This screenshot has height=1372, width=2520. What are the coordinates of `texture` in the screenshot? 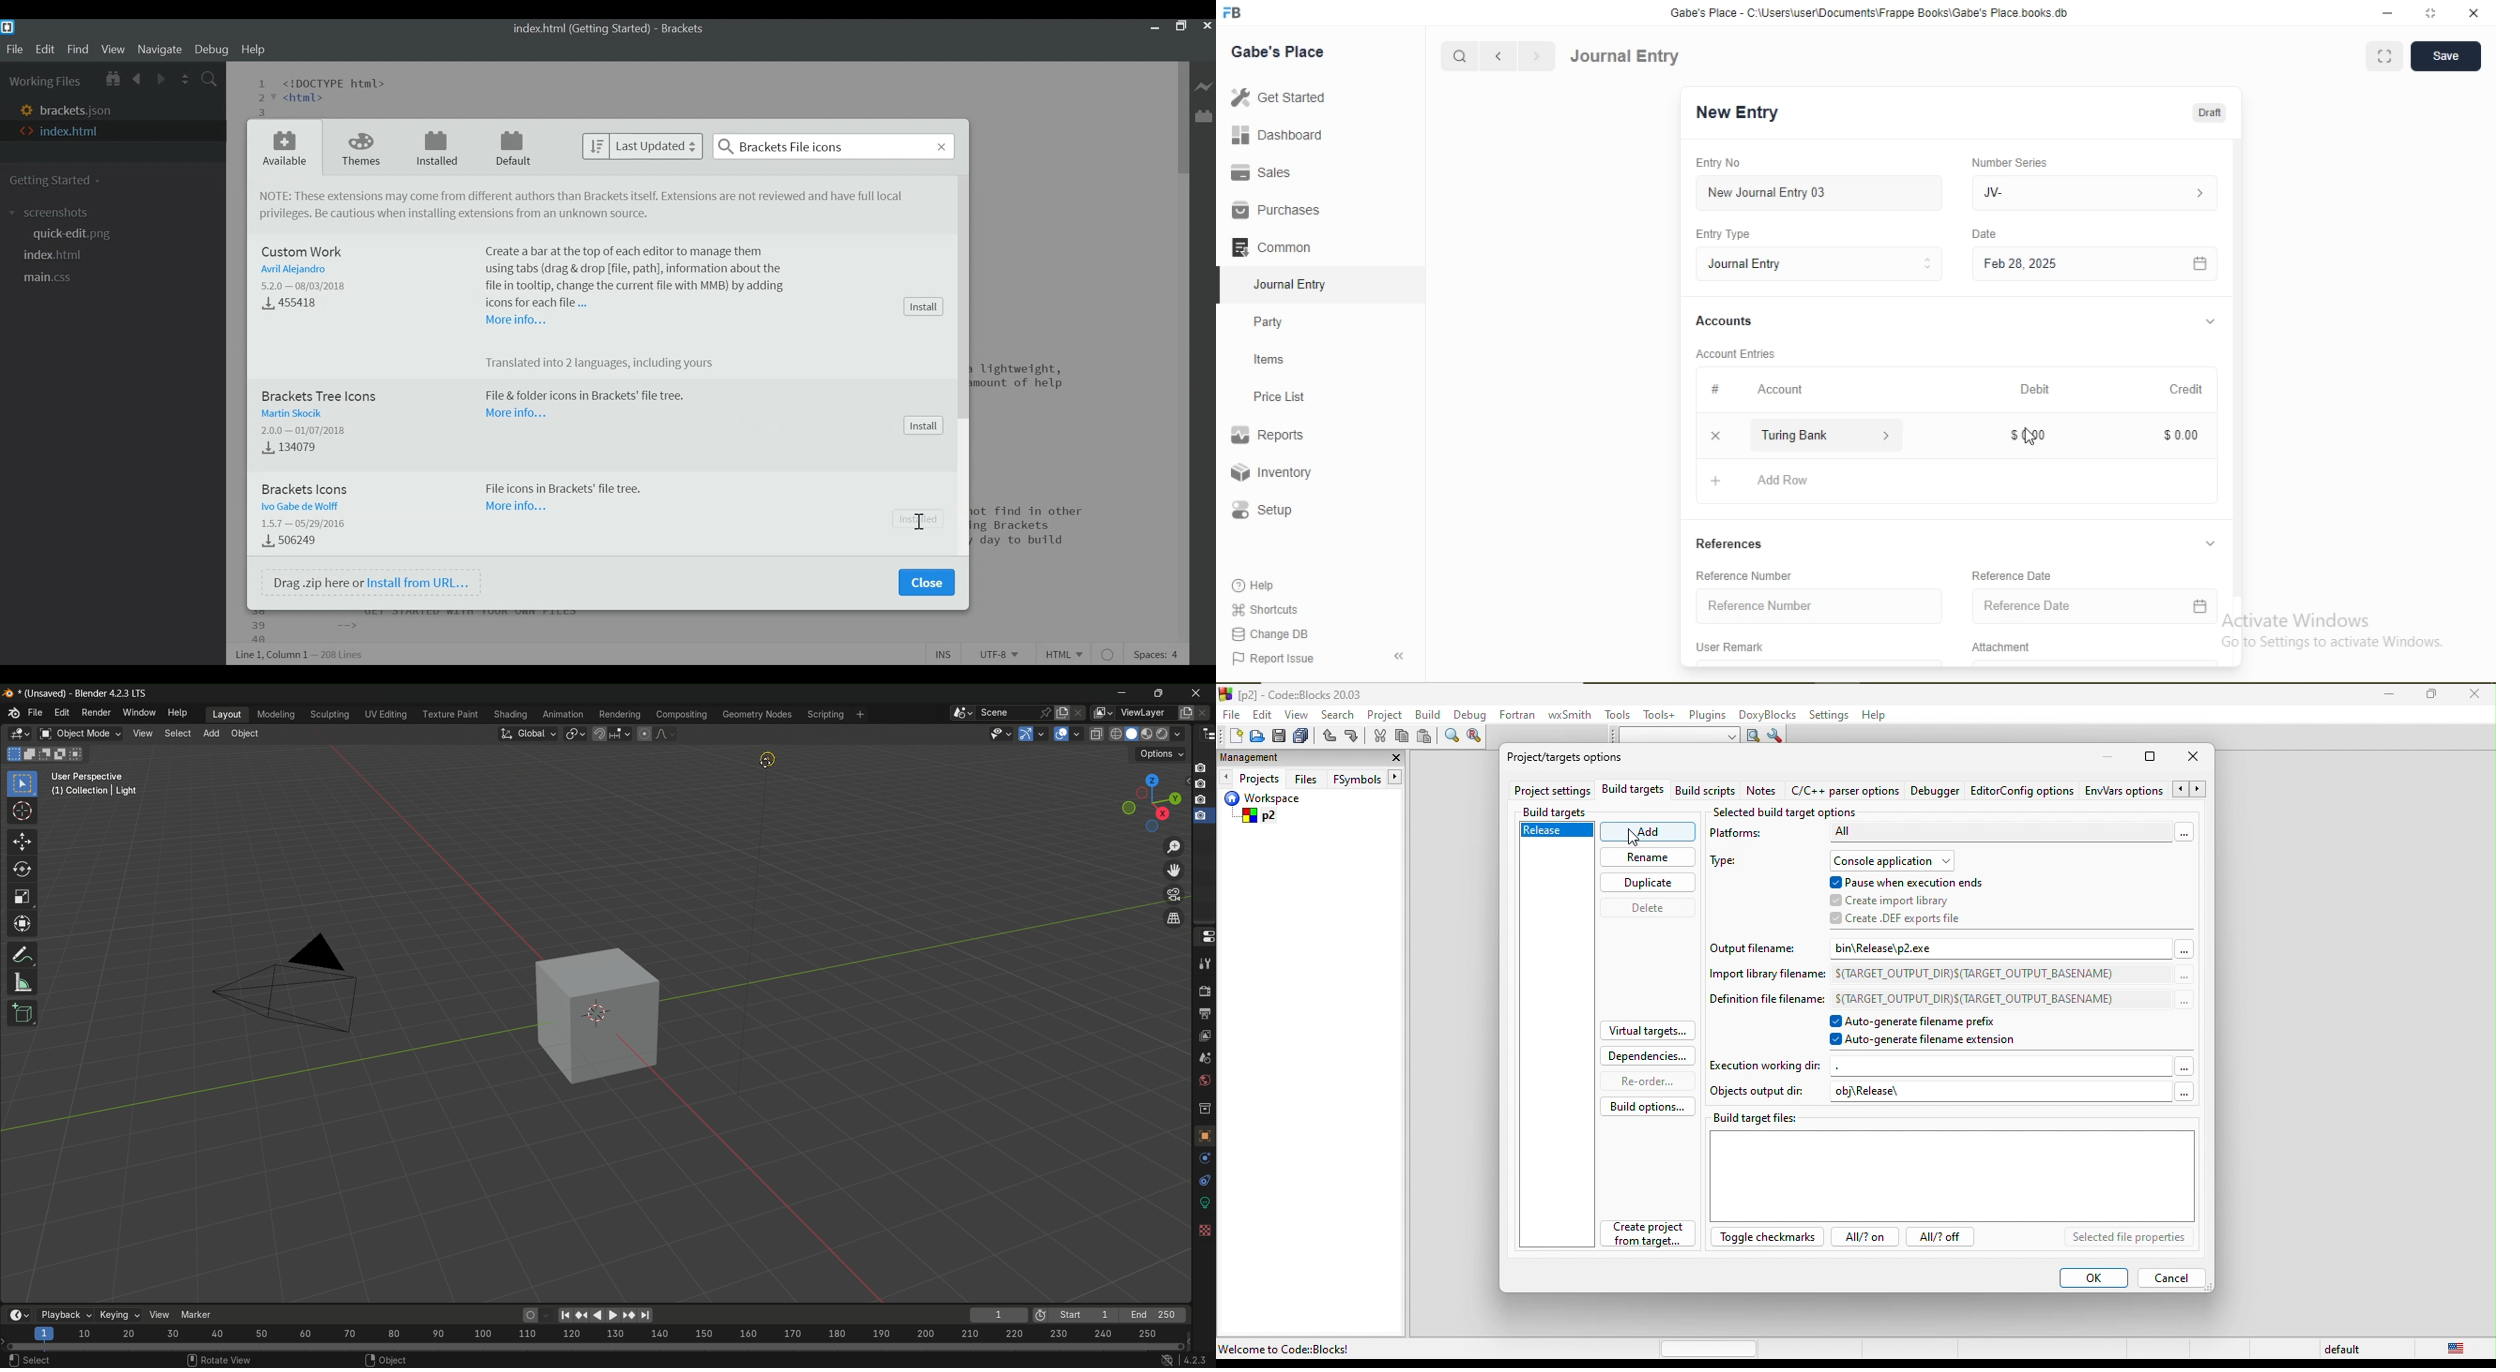 It's located at (1203, 1299).